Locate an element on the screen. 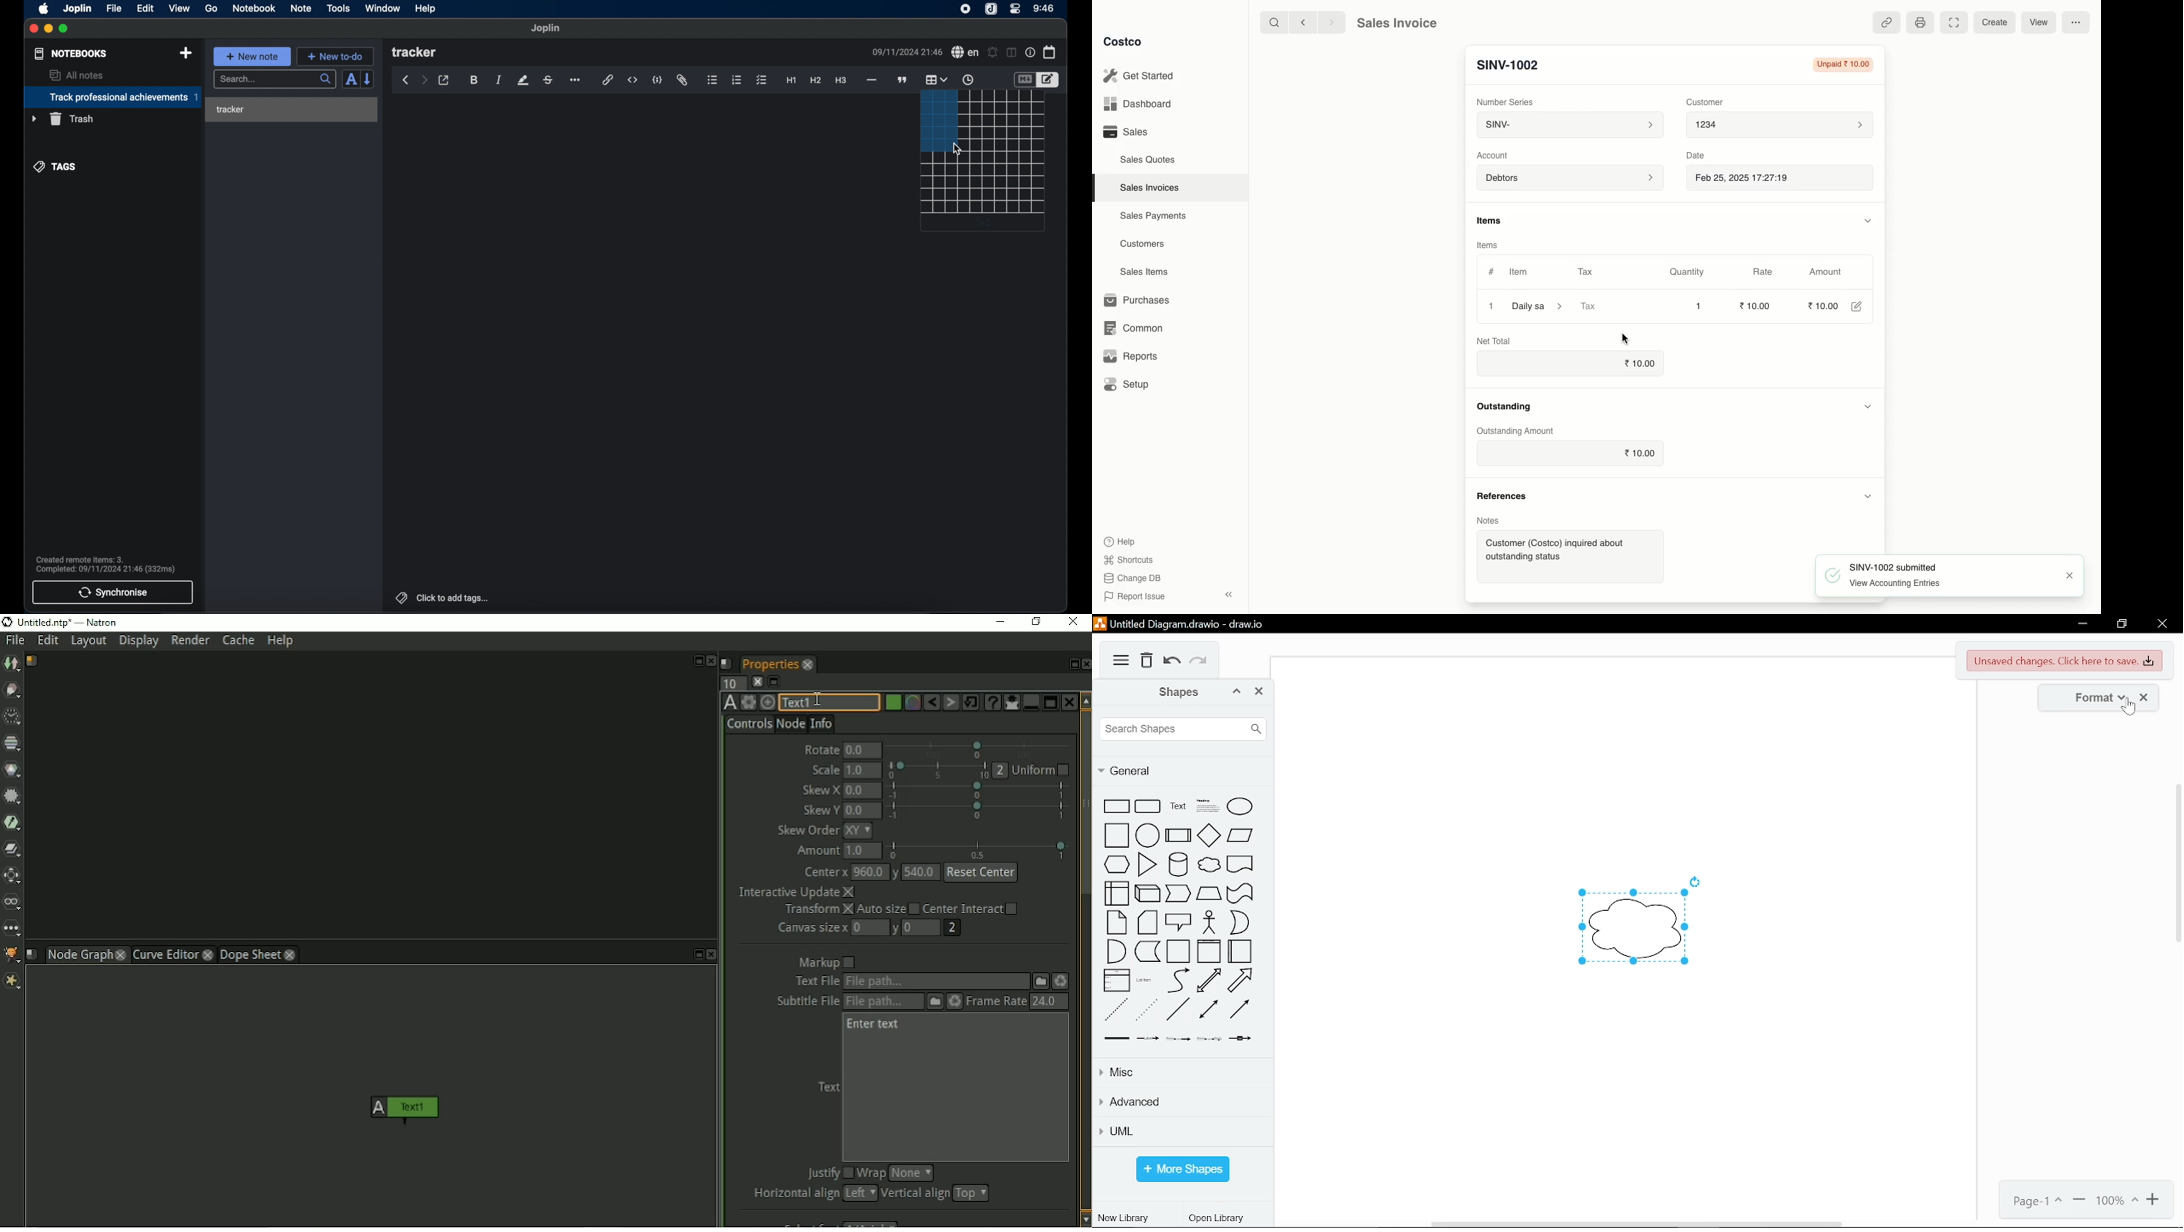  Dashboard is located at coordinates (1141, 102).